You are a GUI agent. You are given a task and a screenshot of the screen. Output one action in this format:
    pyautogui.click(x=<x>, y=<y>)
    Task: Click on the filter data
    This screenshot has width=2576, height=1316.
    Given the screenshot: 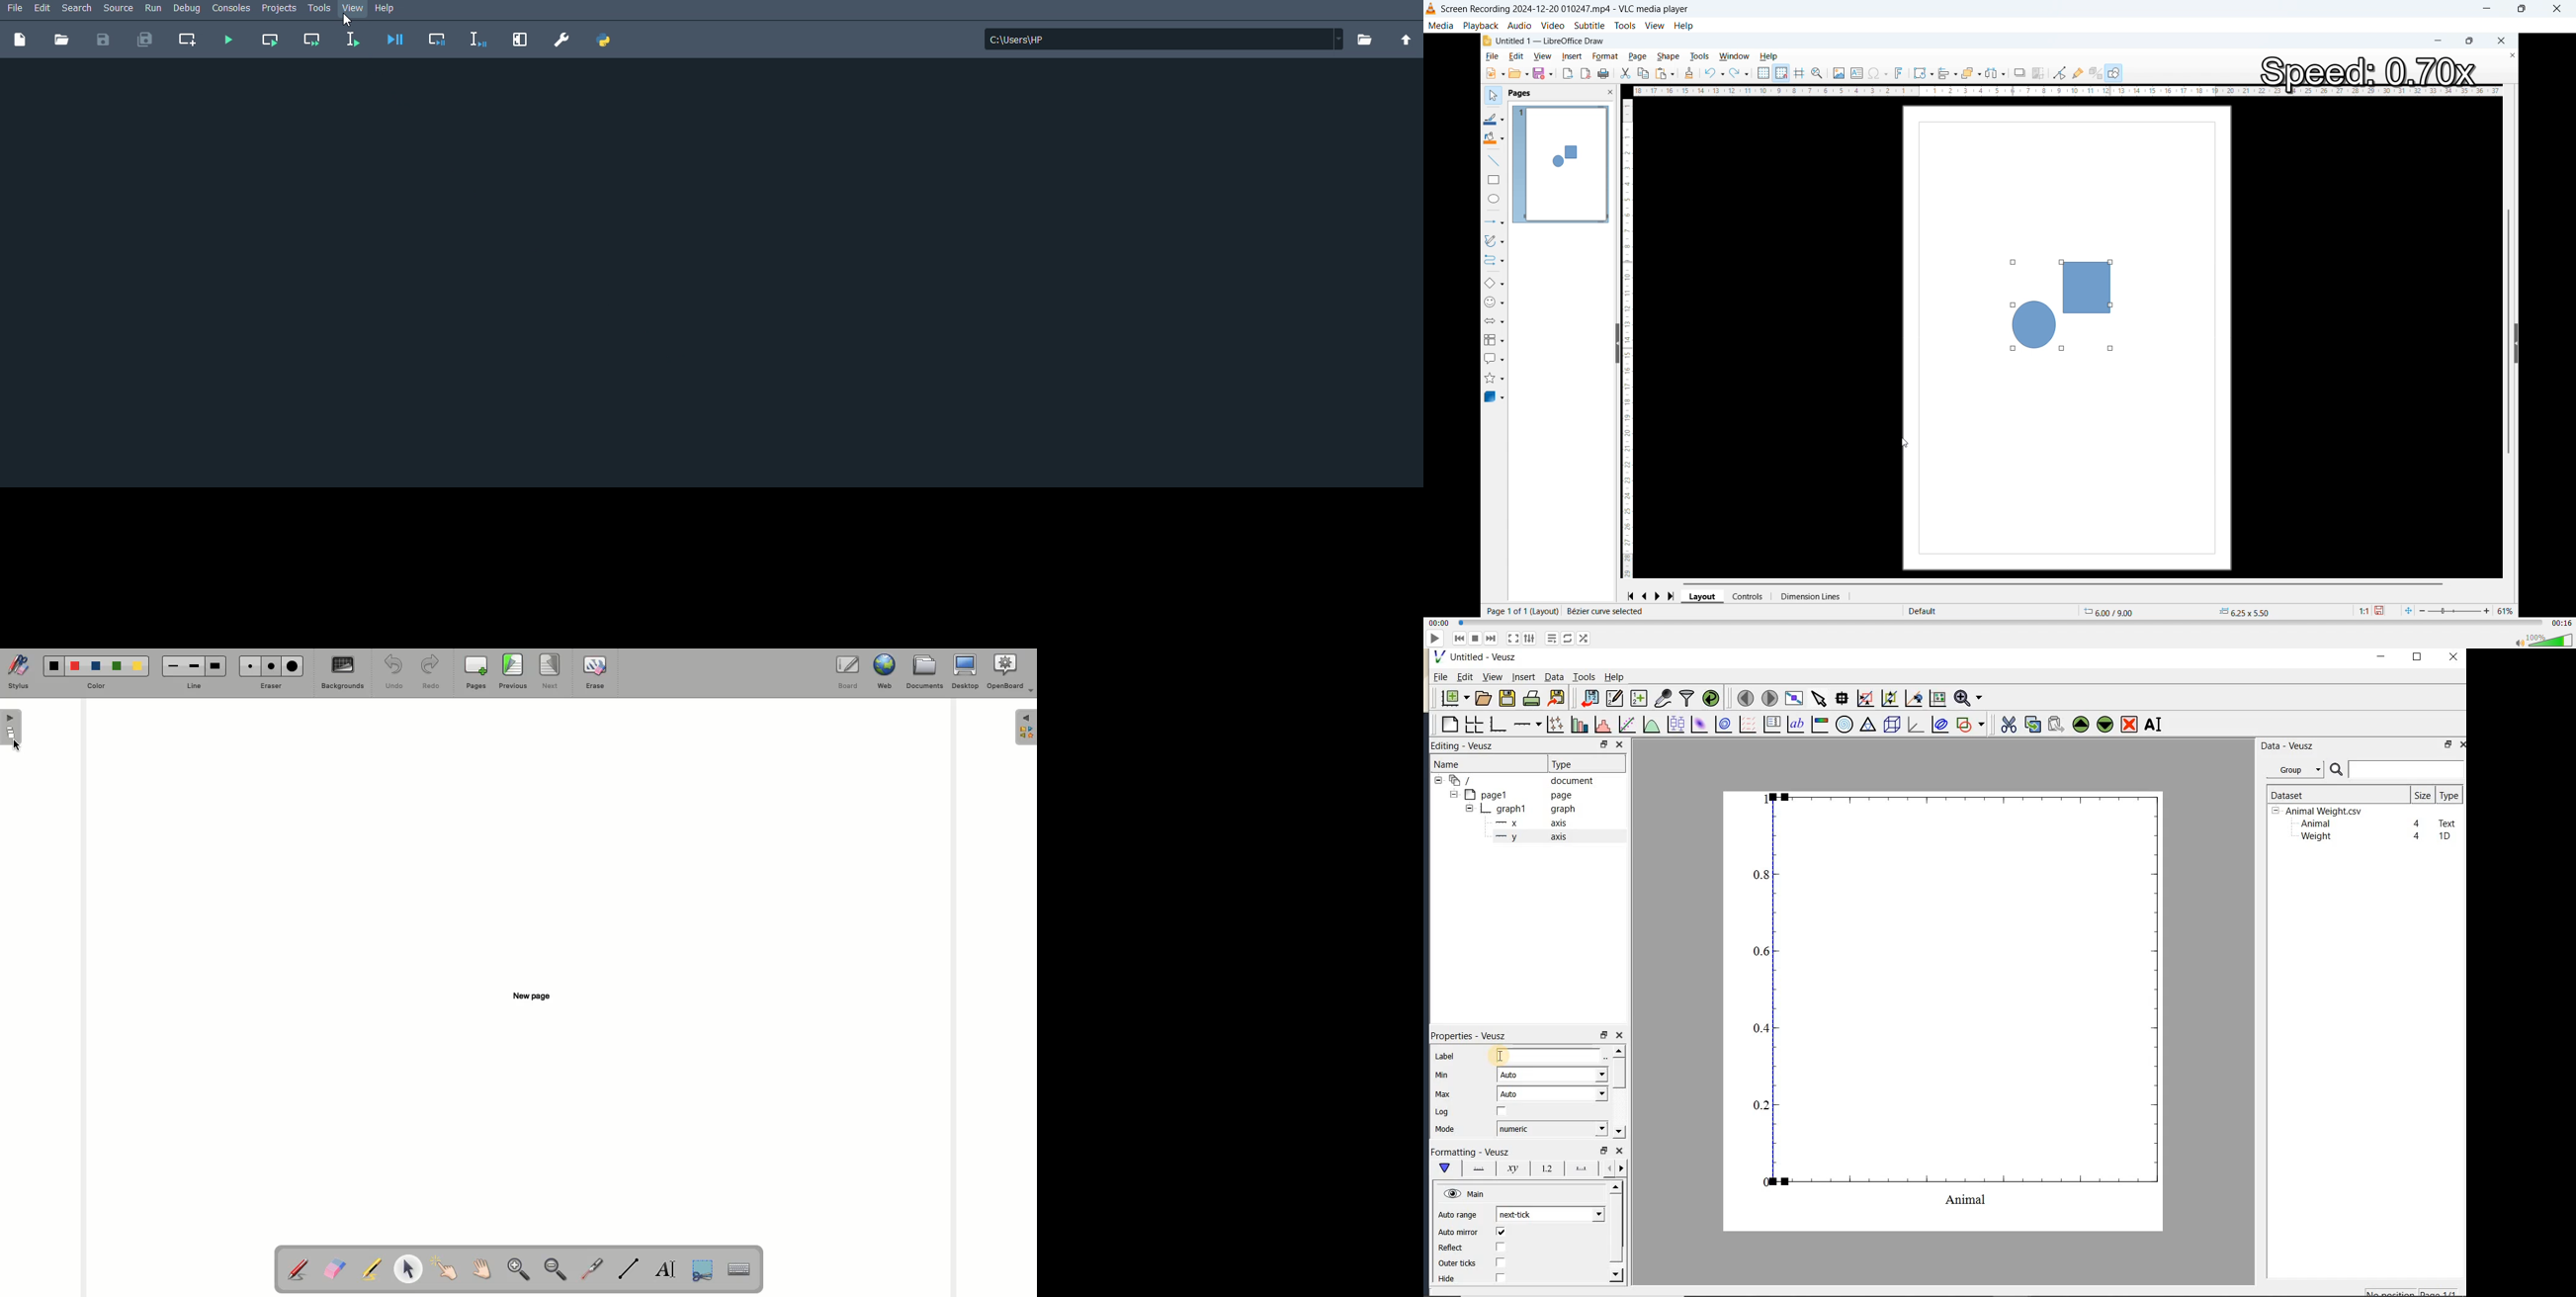 What is the action you would take?
    pyautogui.click(x=1687, y=697)
    